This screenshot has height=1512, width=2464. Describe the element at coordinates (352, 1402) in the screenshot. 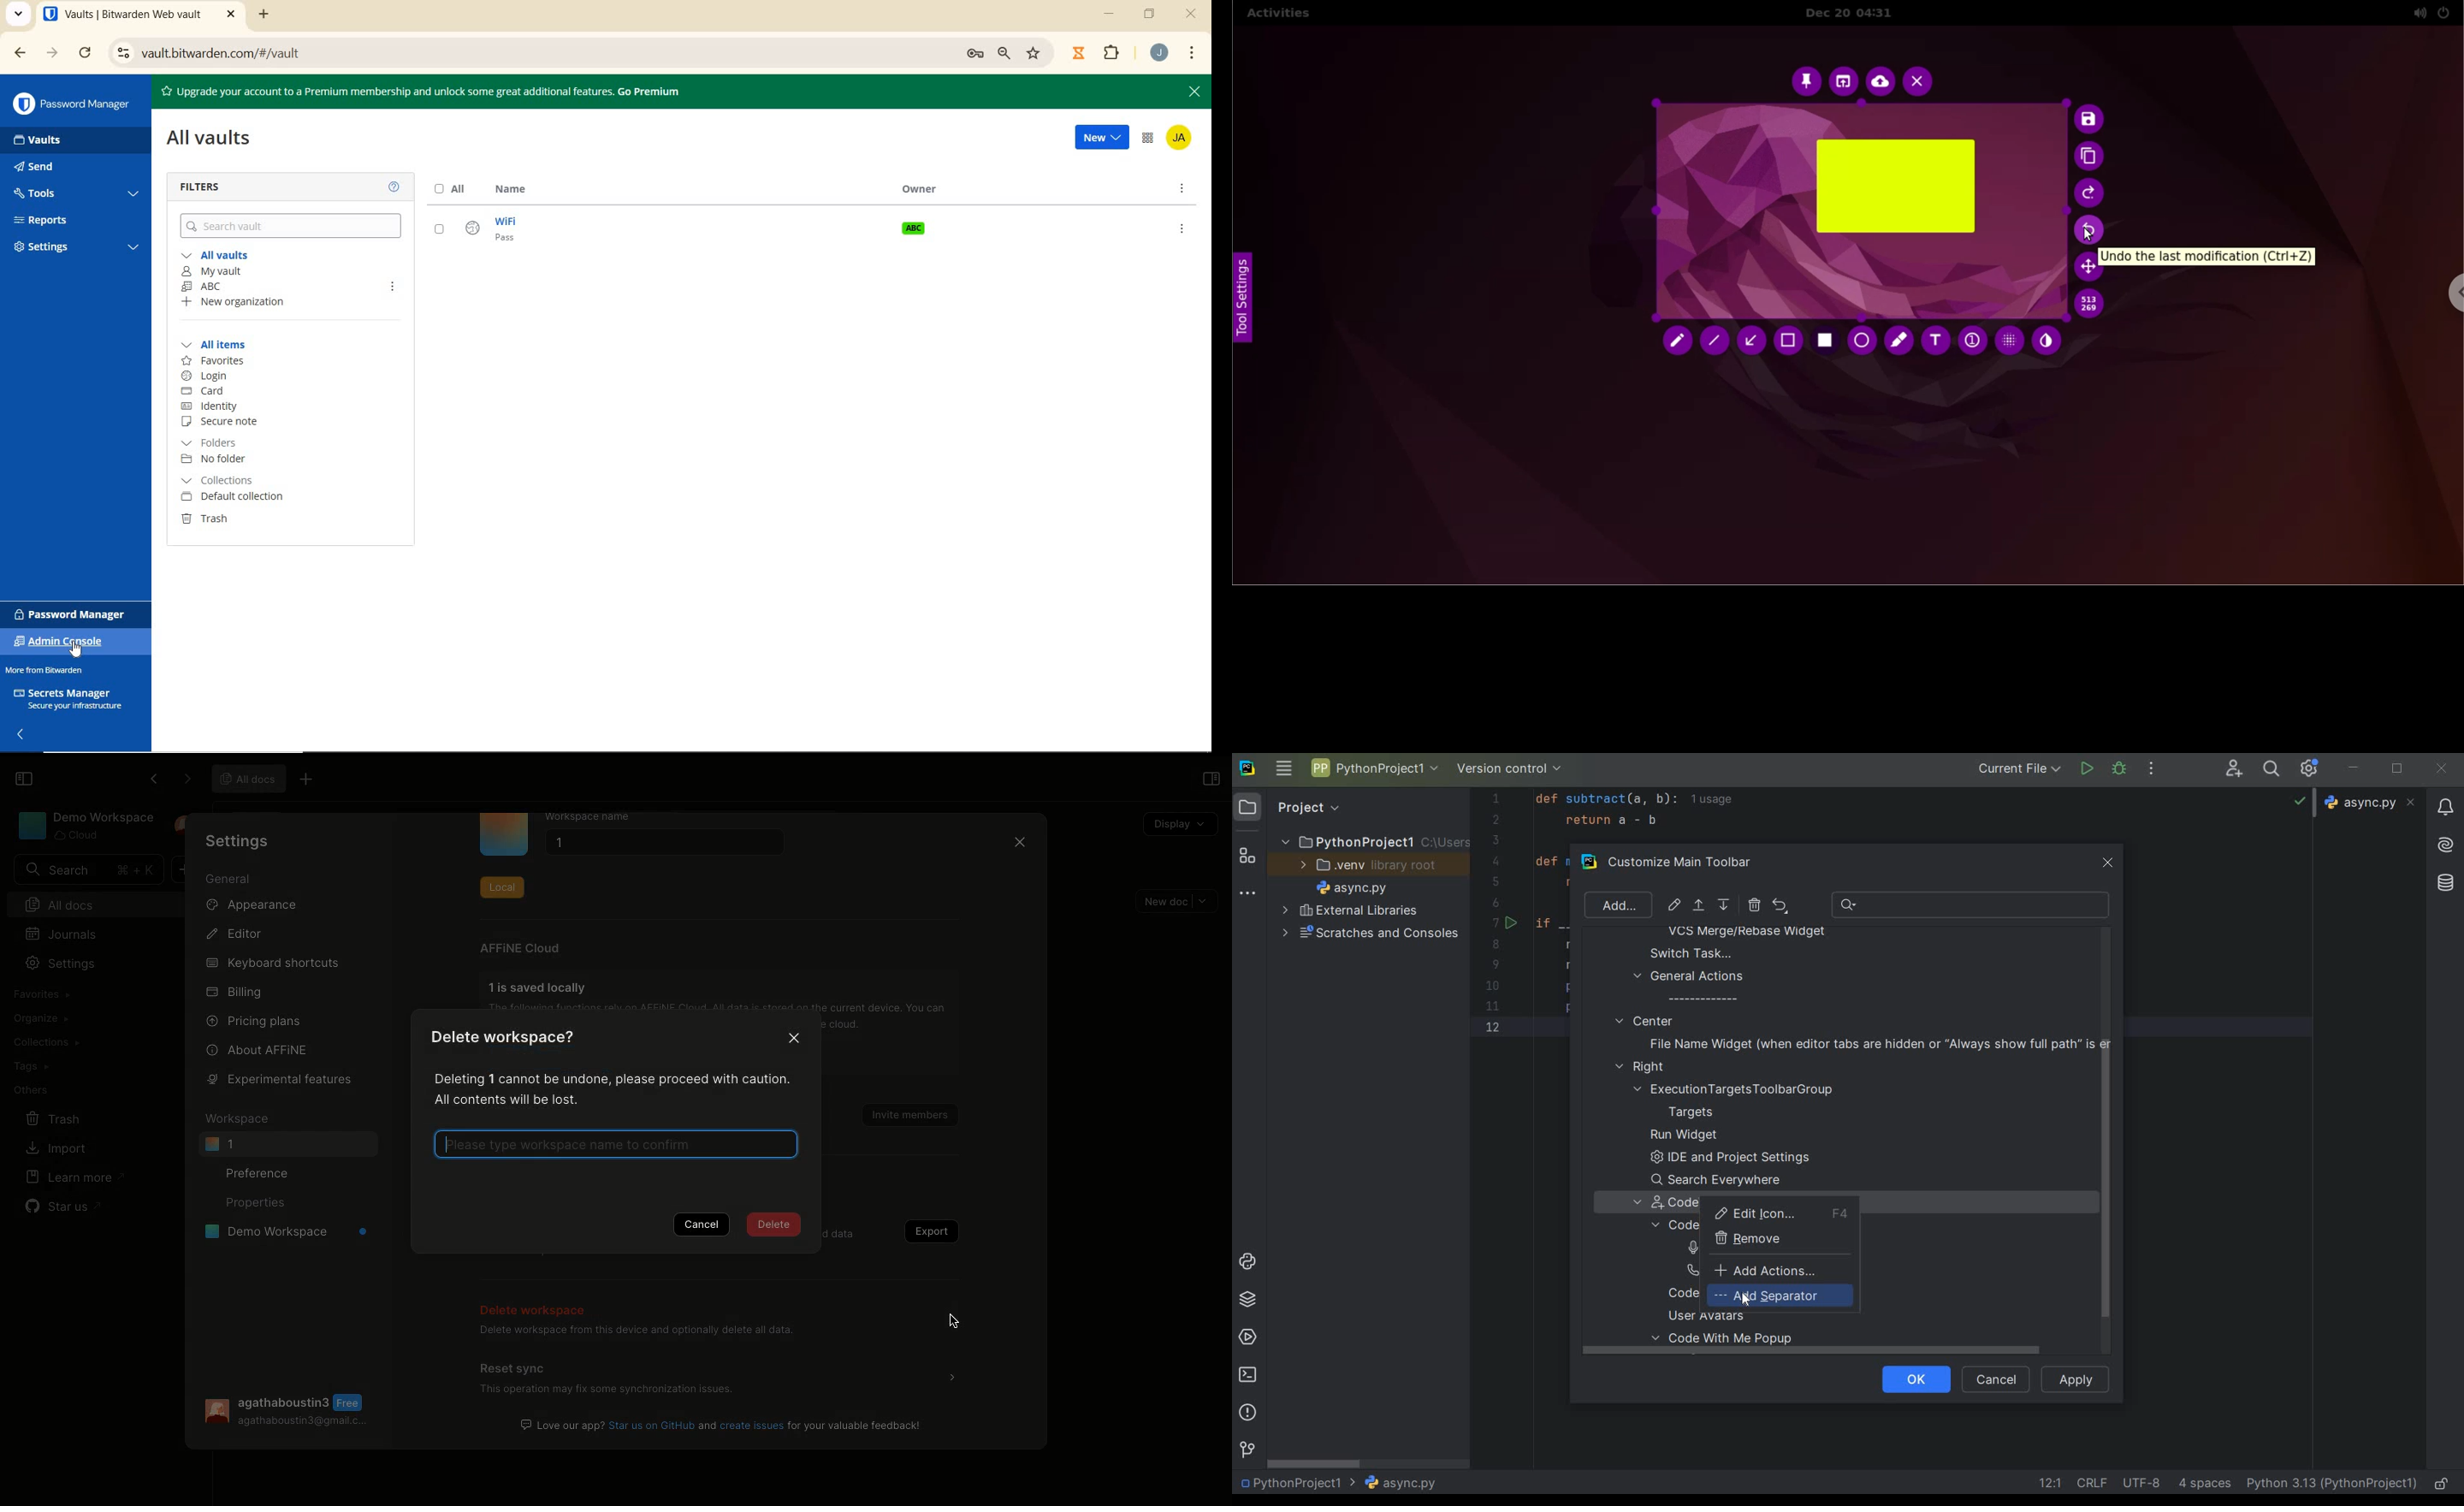

I see `Free` at that location.